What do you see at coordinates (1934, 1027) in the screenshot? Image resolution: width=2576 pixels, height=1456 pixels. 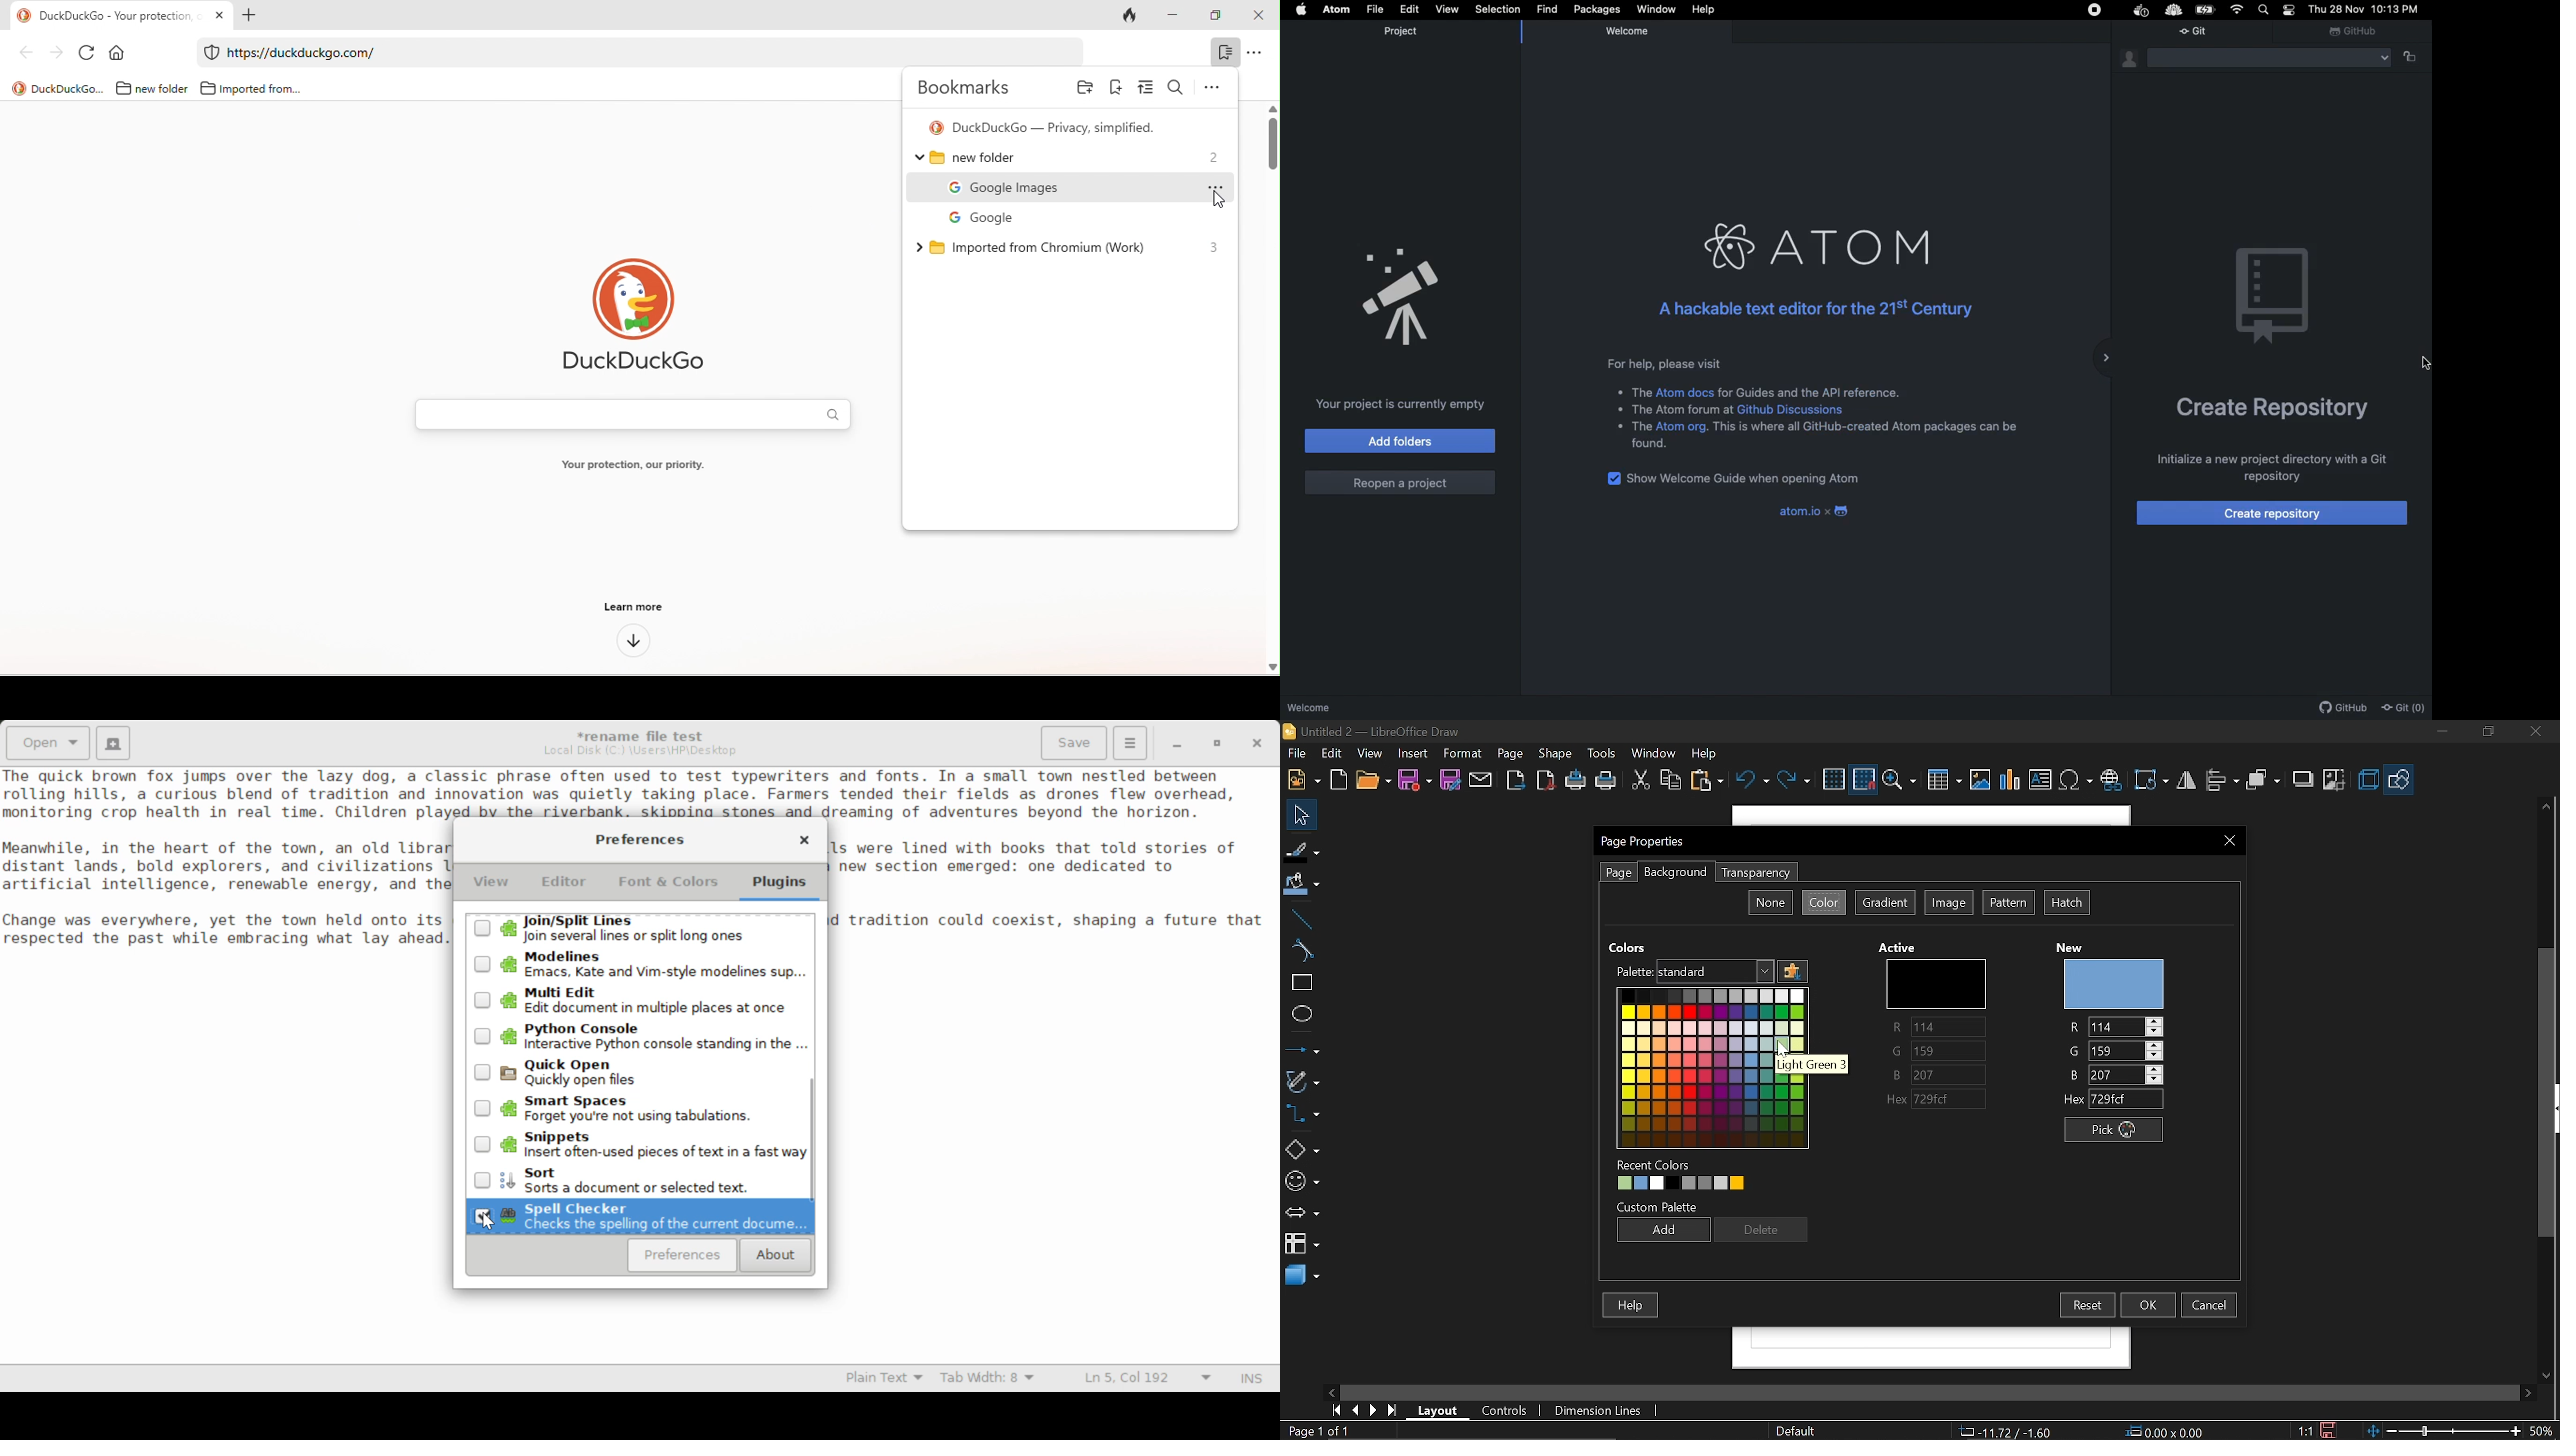 I see `R` at bounding box center [1934, 1027].